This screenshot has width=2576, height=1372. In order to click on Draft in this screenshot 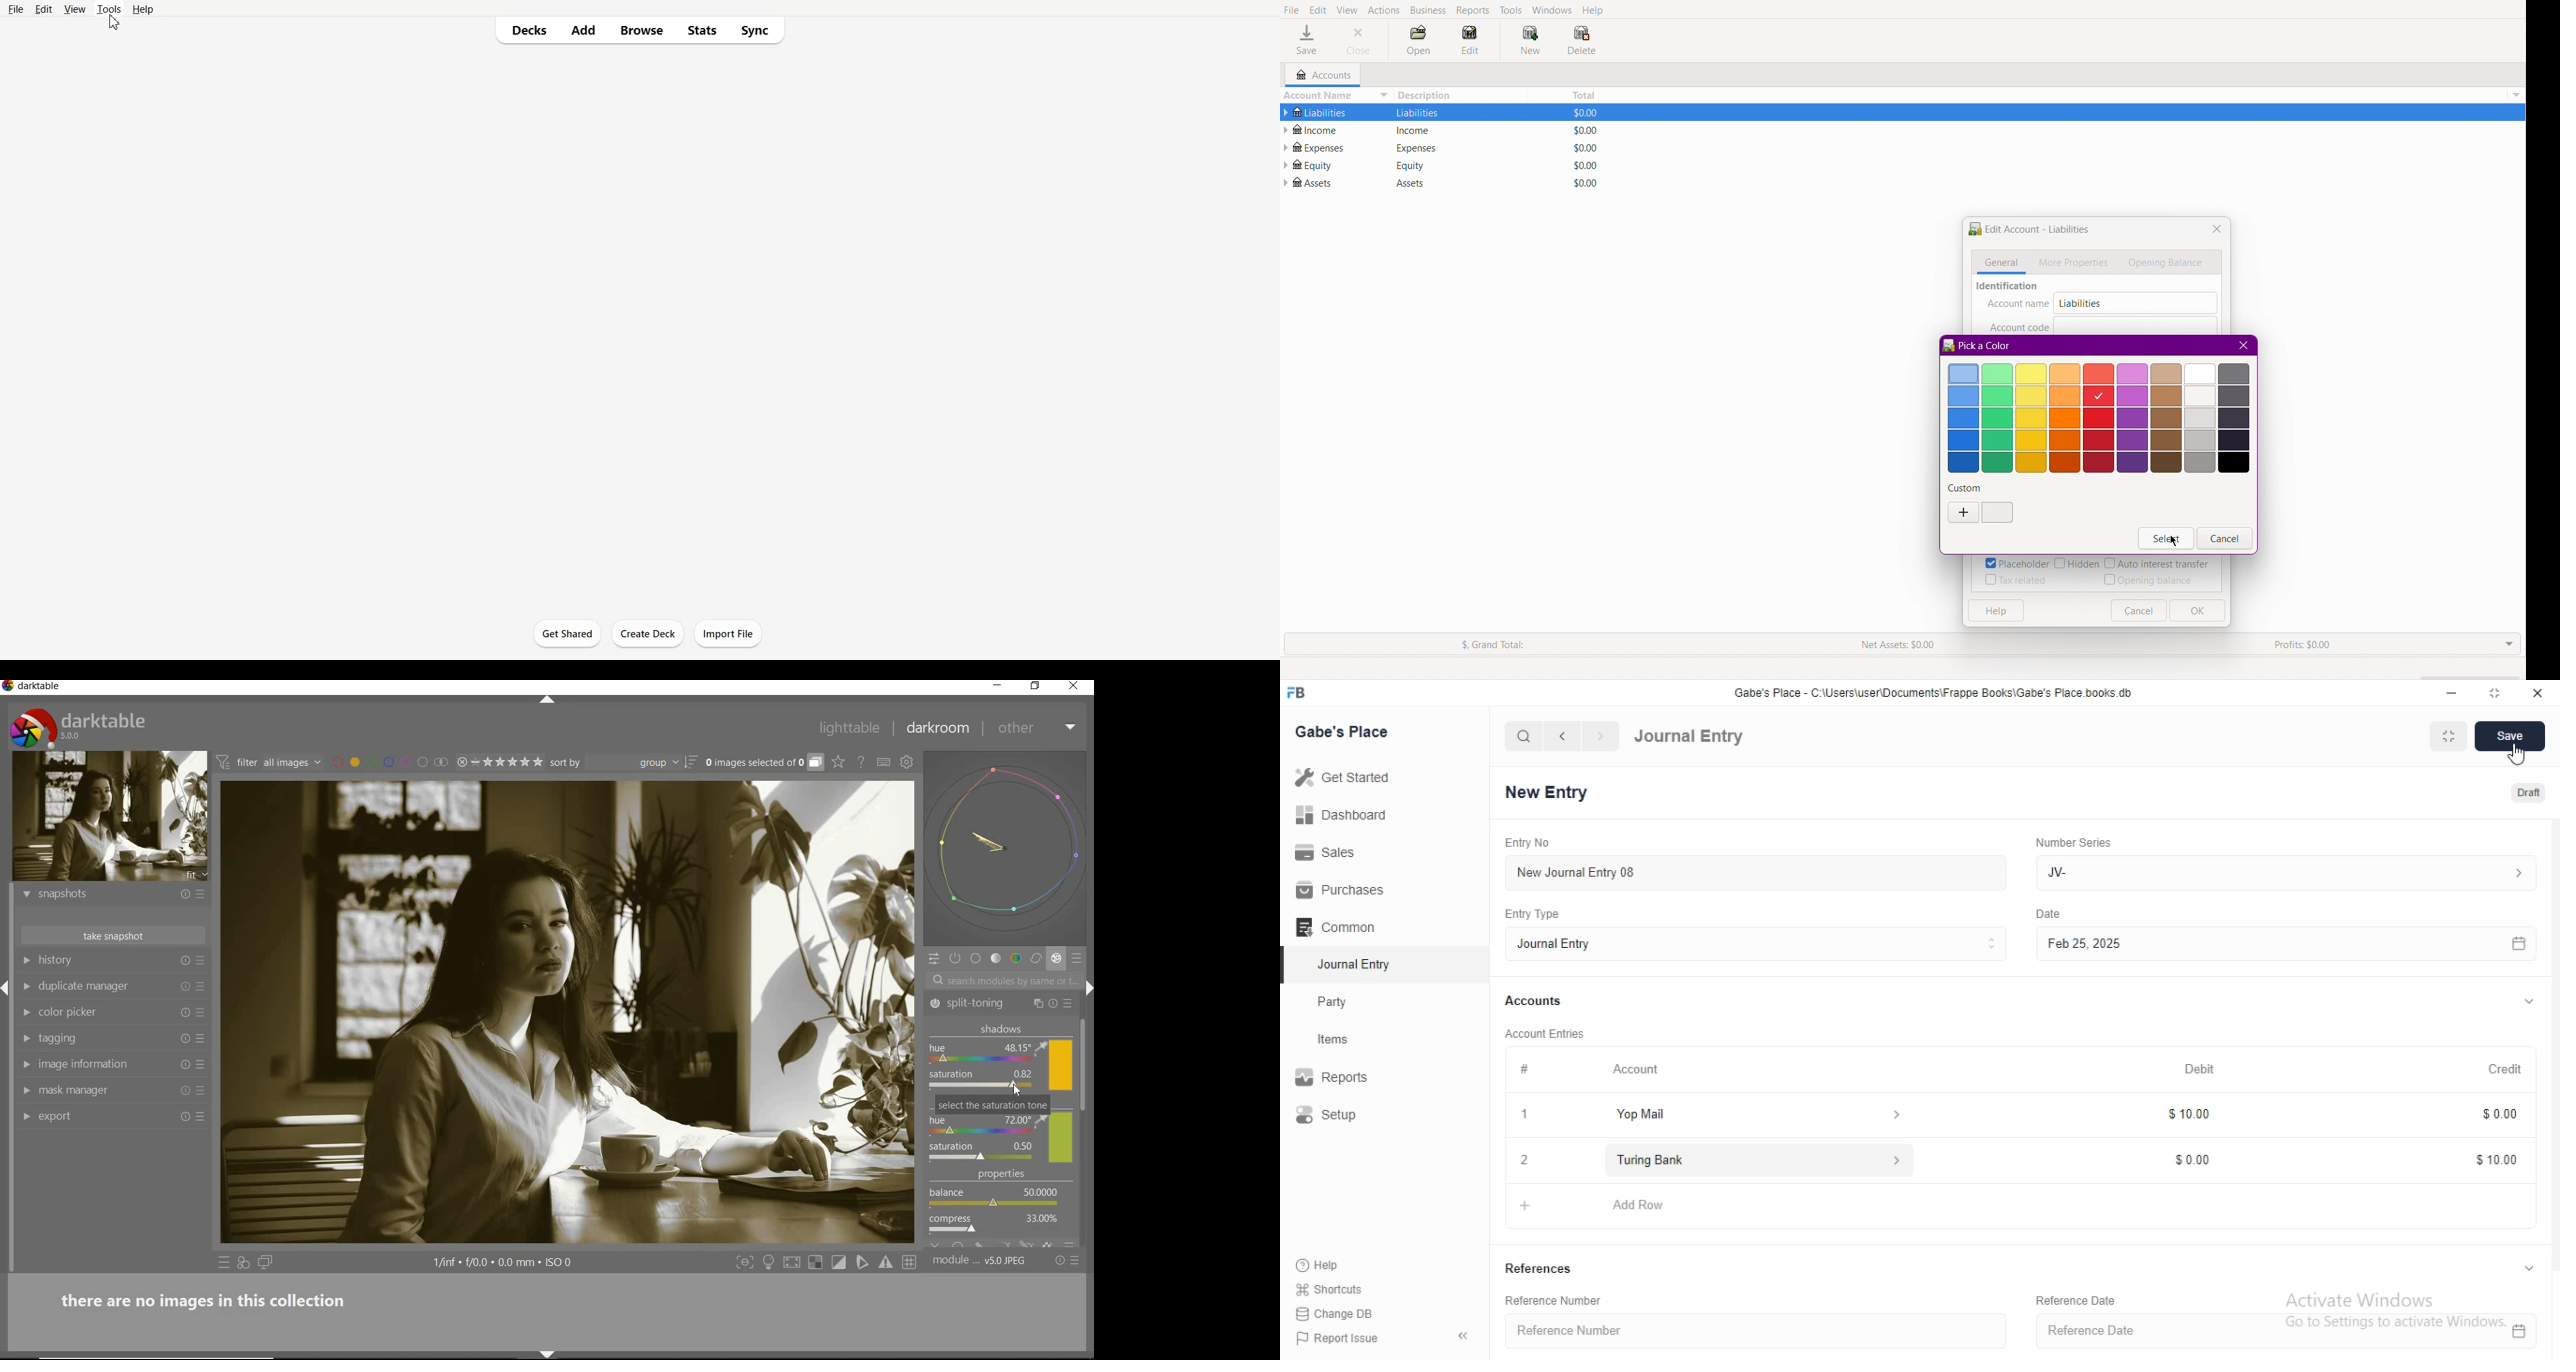, I will do `click(2518, 791)`.